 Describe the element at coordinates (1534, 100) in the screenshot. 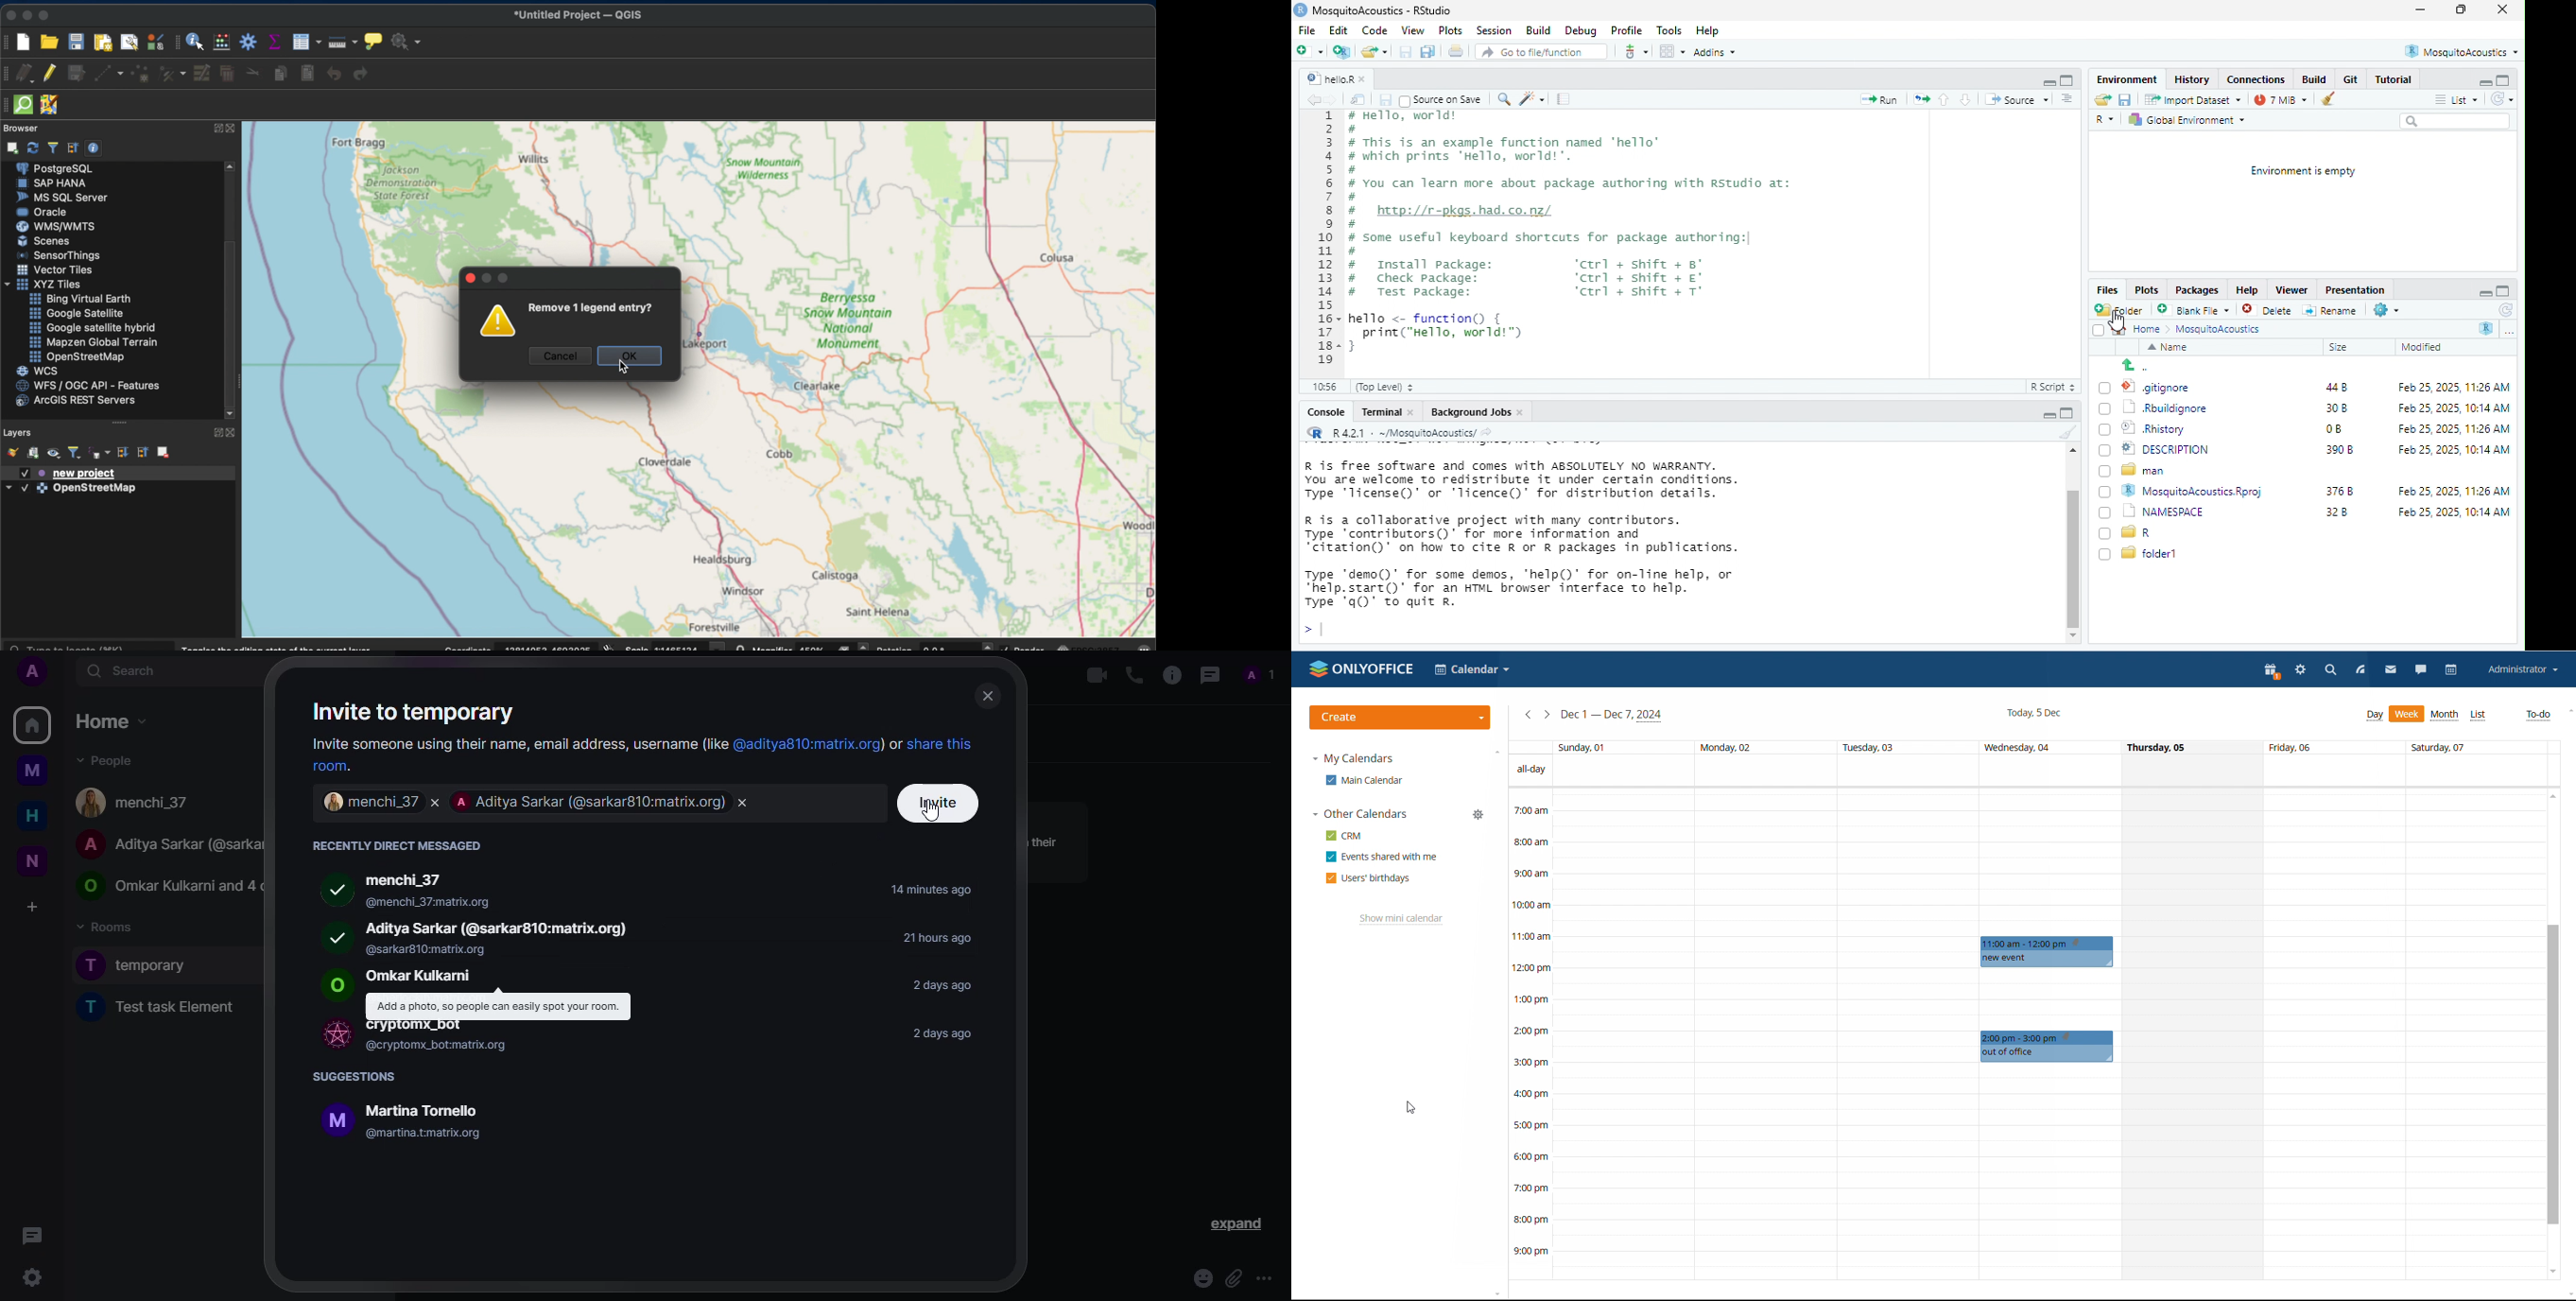

I see `code tools` at that location.